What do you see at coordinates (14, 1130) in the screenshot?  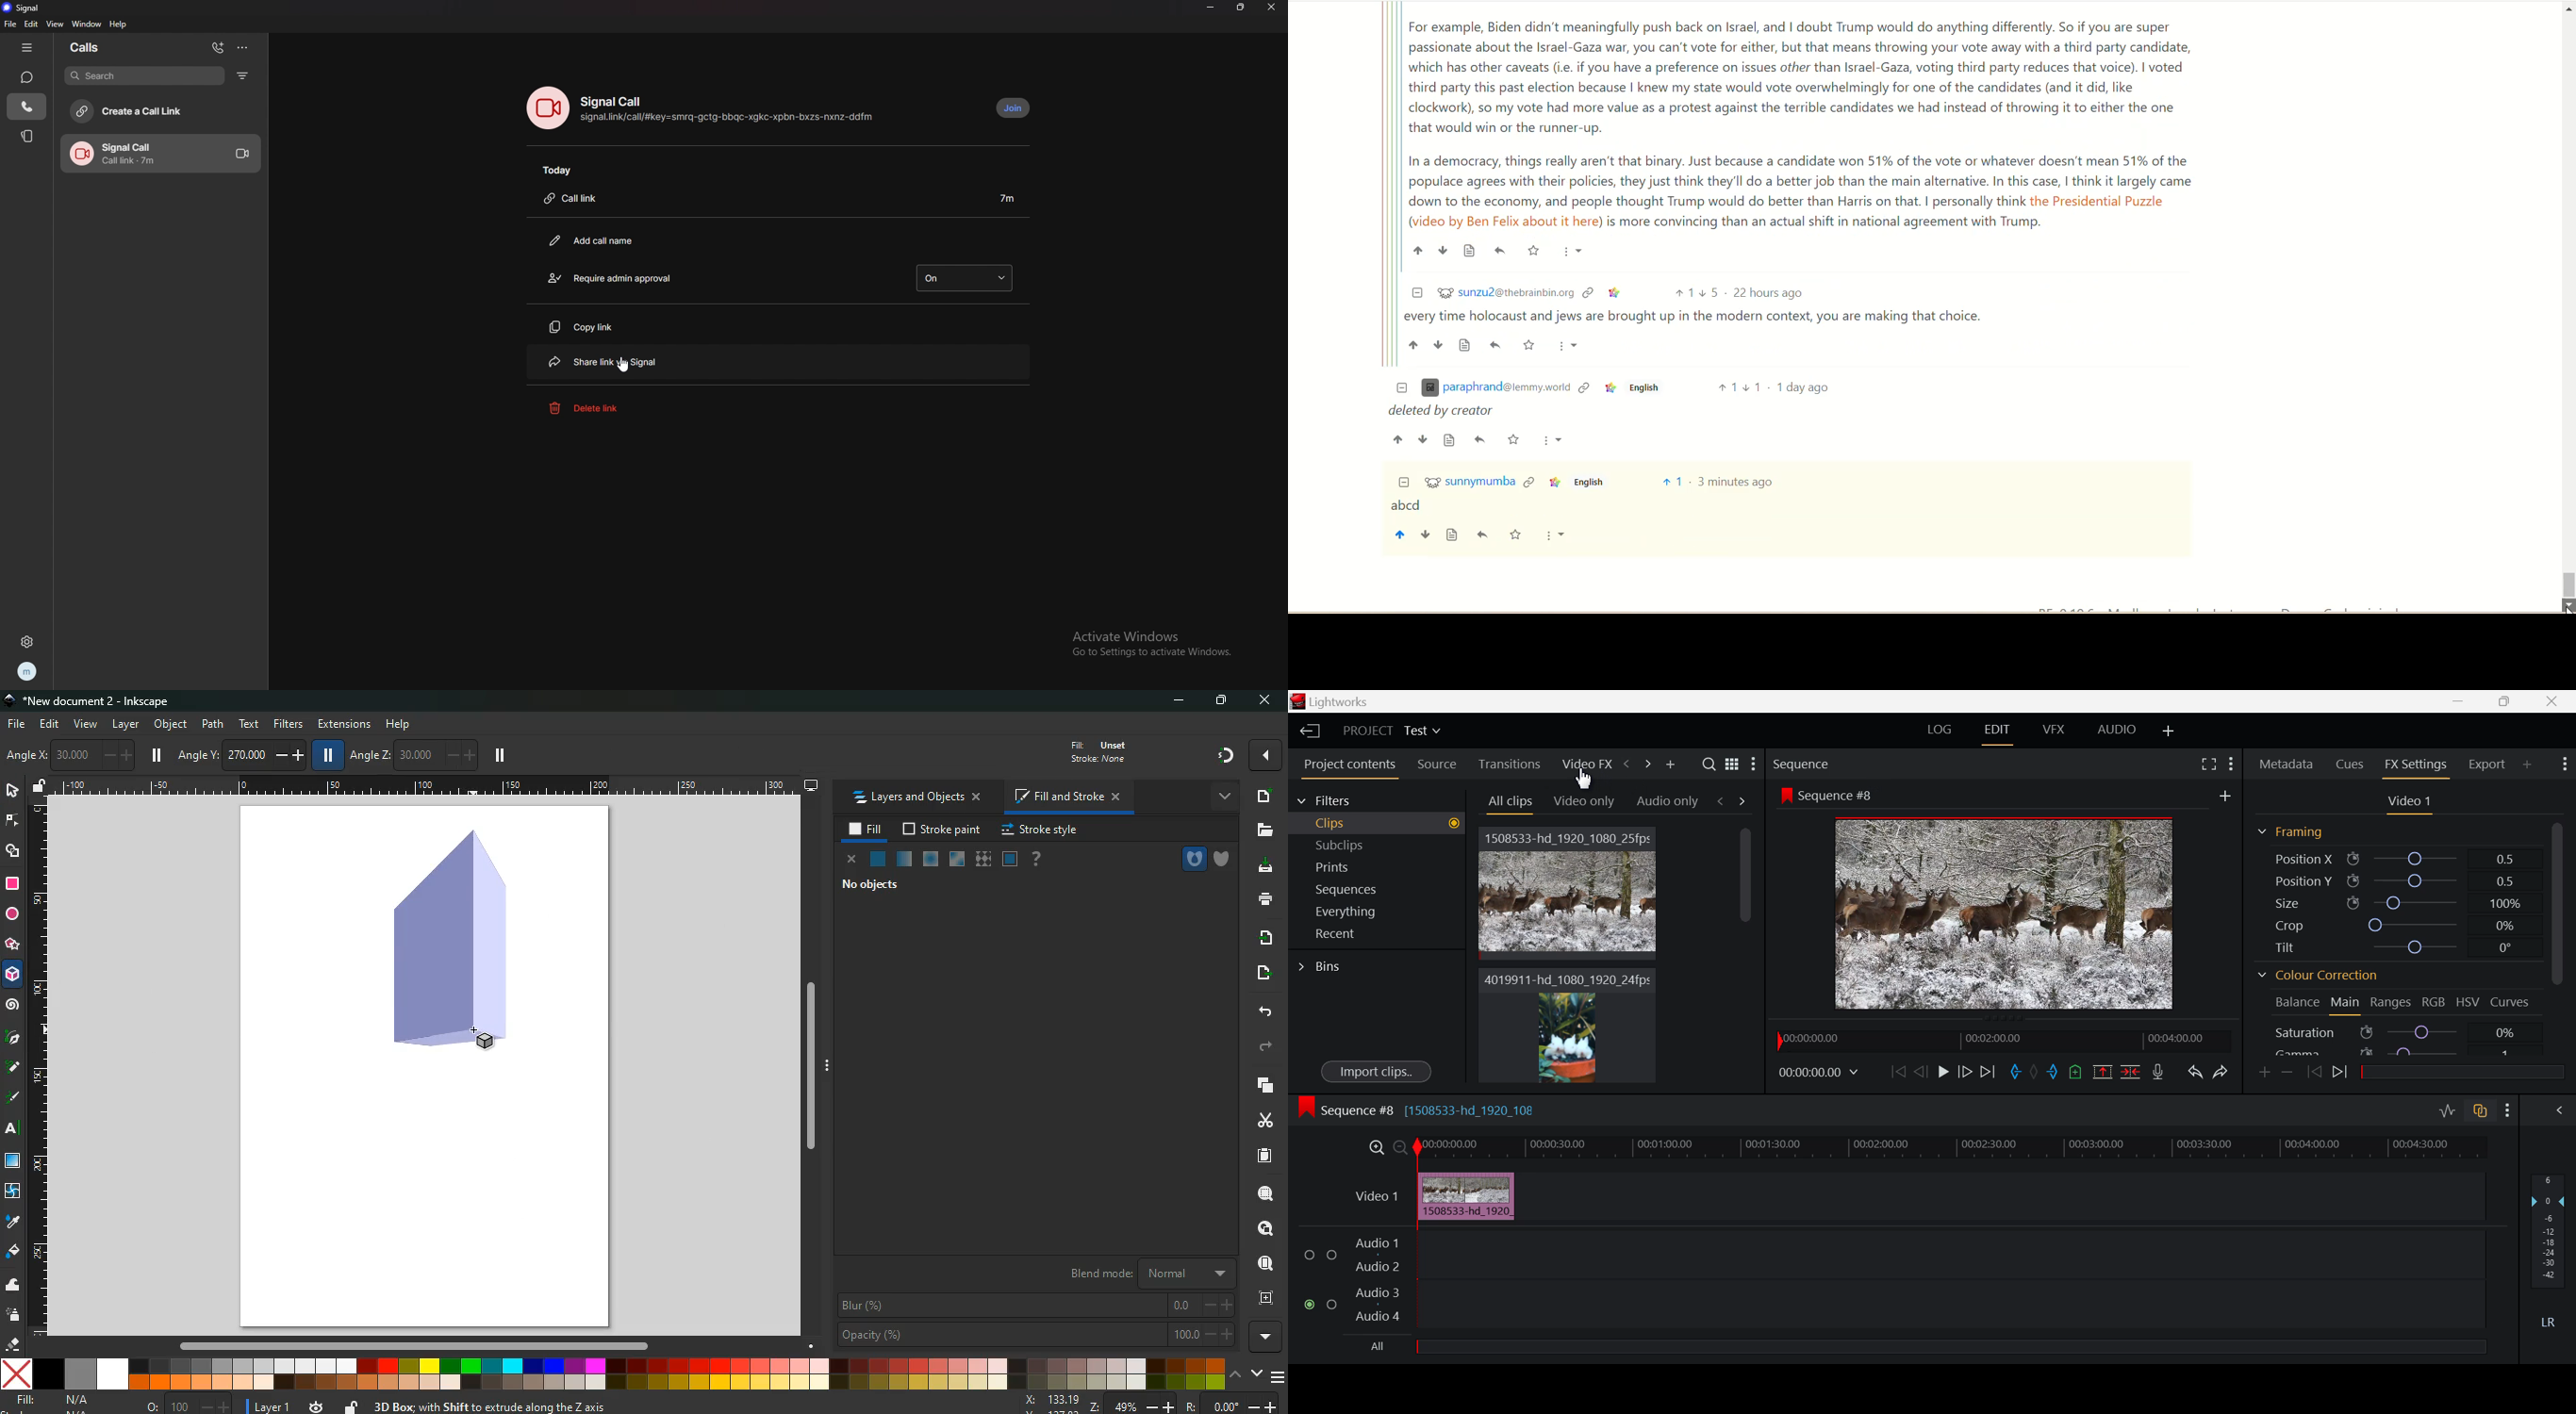 I see `text` at bounding box center [14, 1130].